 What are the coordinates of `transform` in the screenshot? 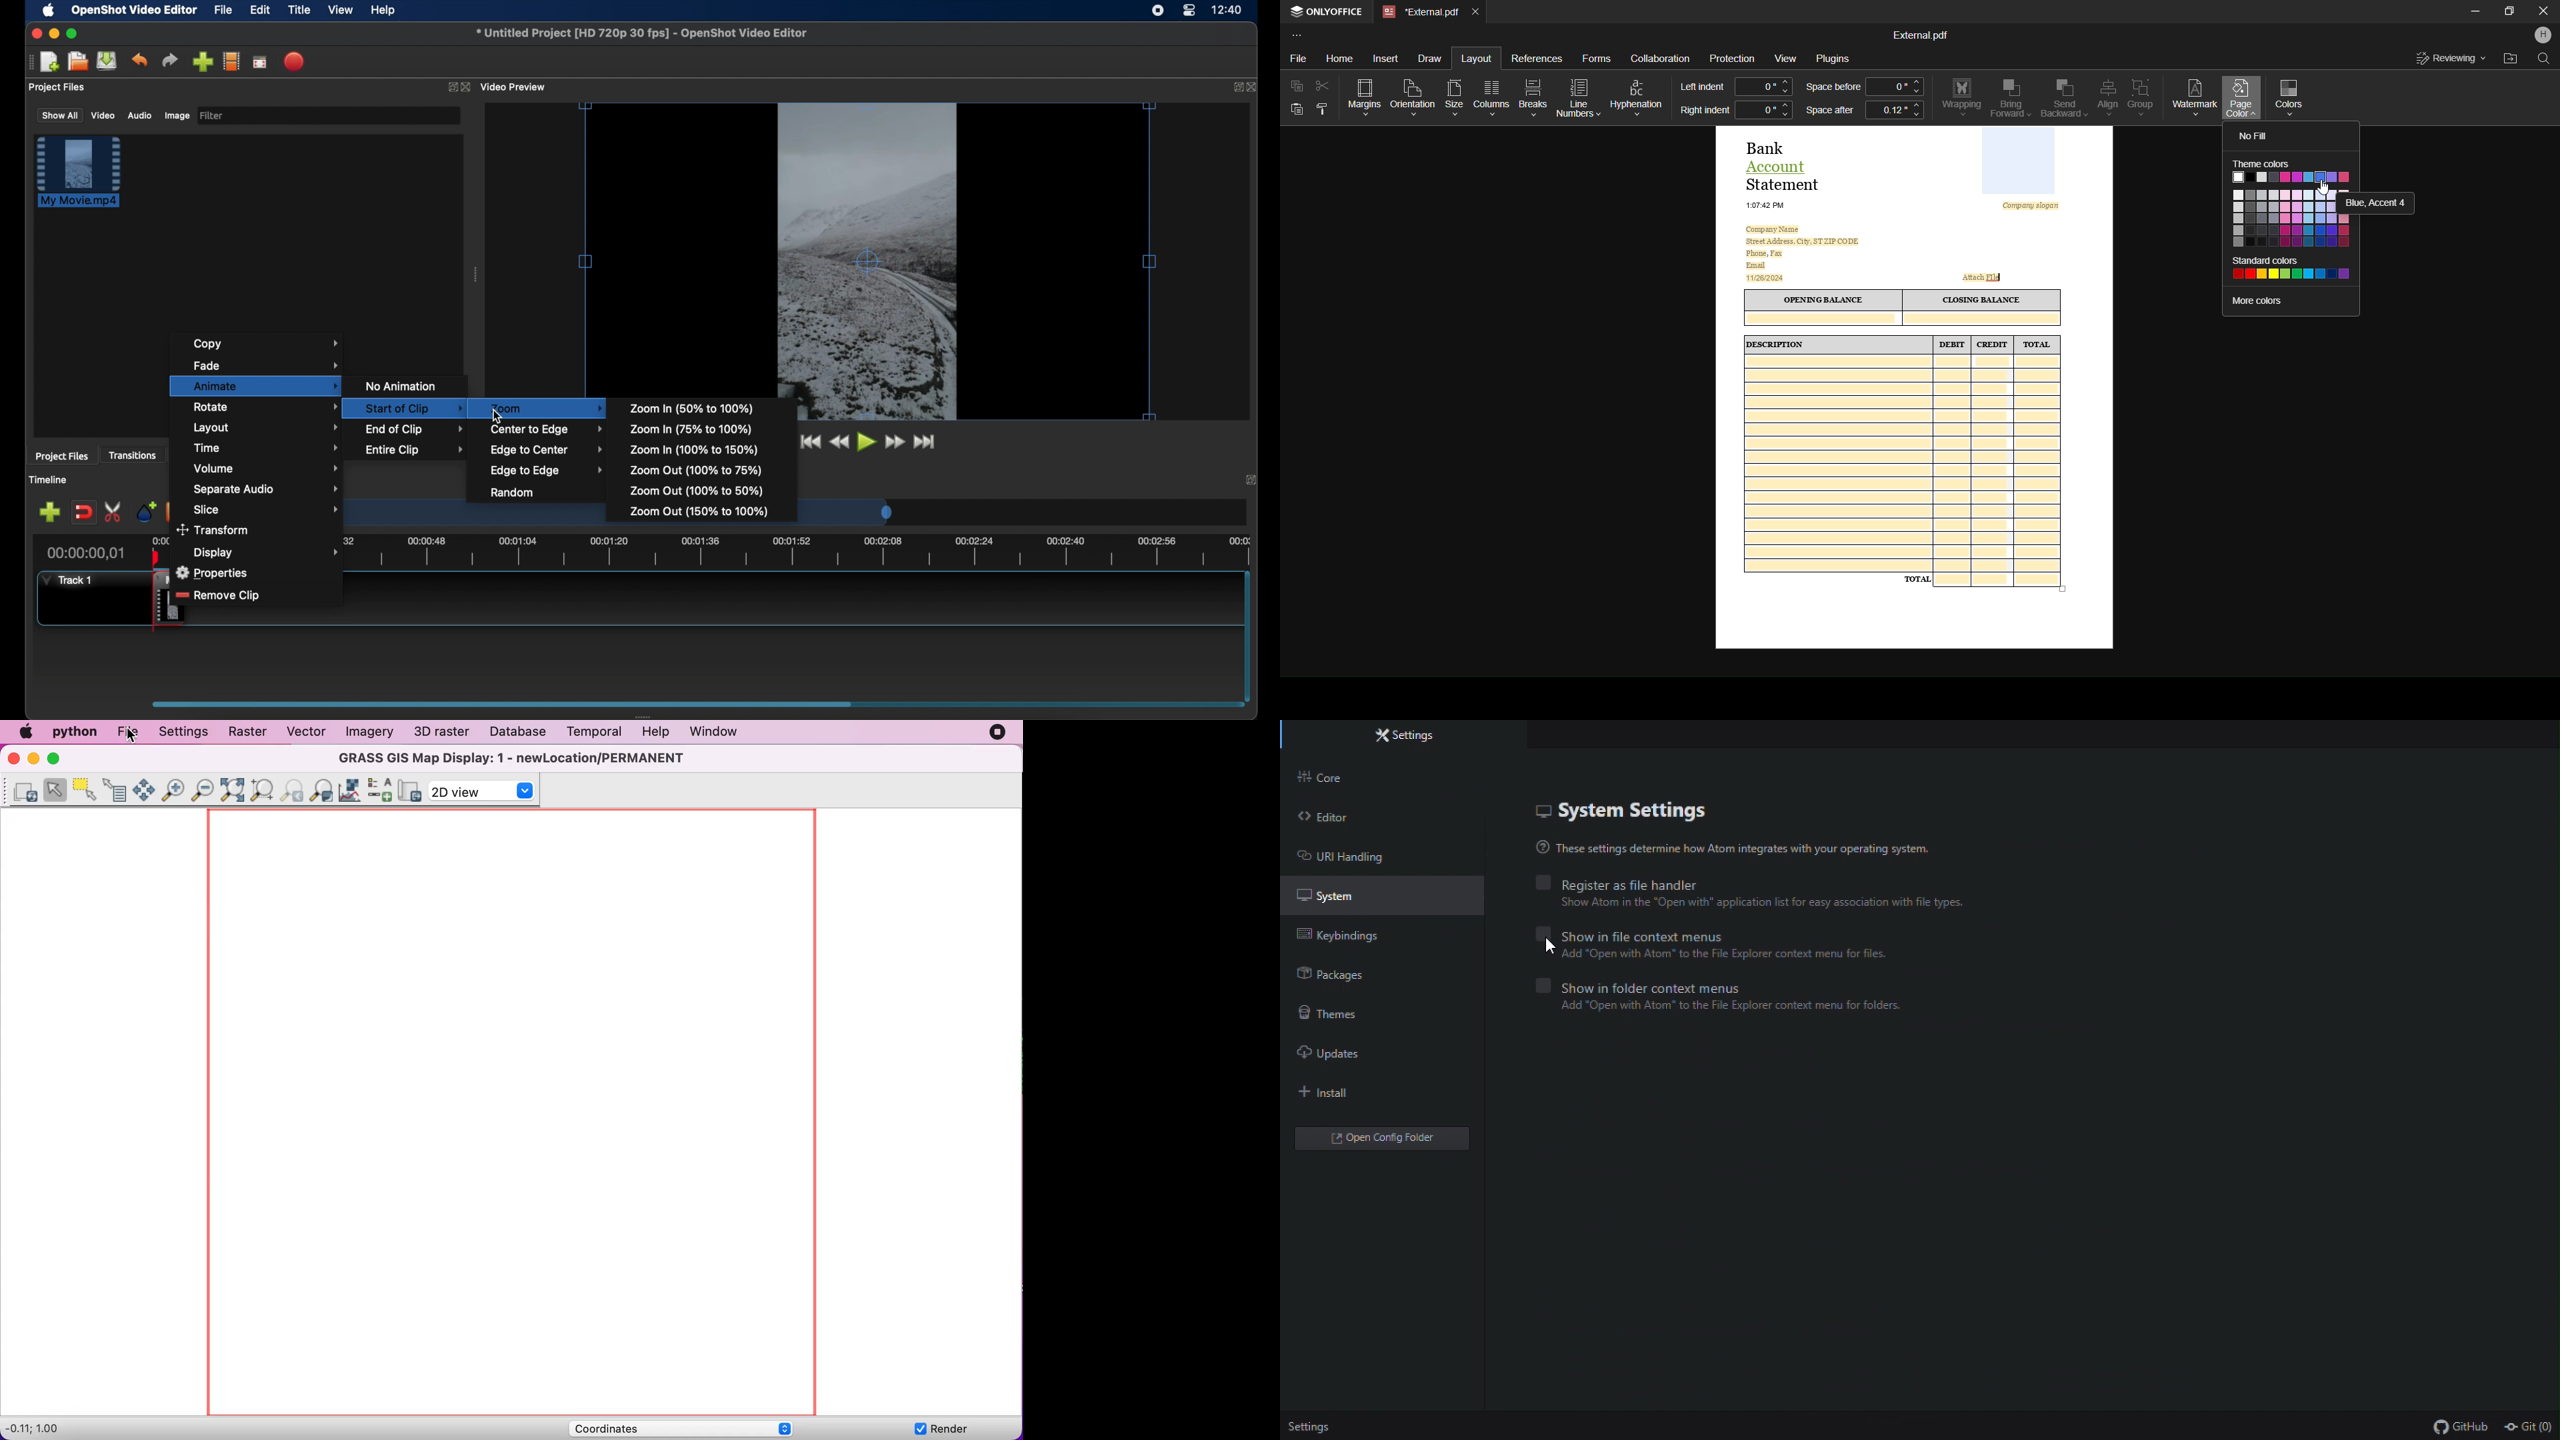 It's located at (214, 531).